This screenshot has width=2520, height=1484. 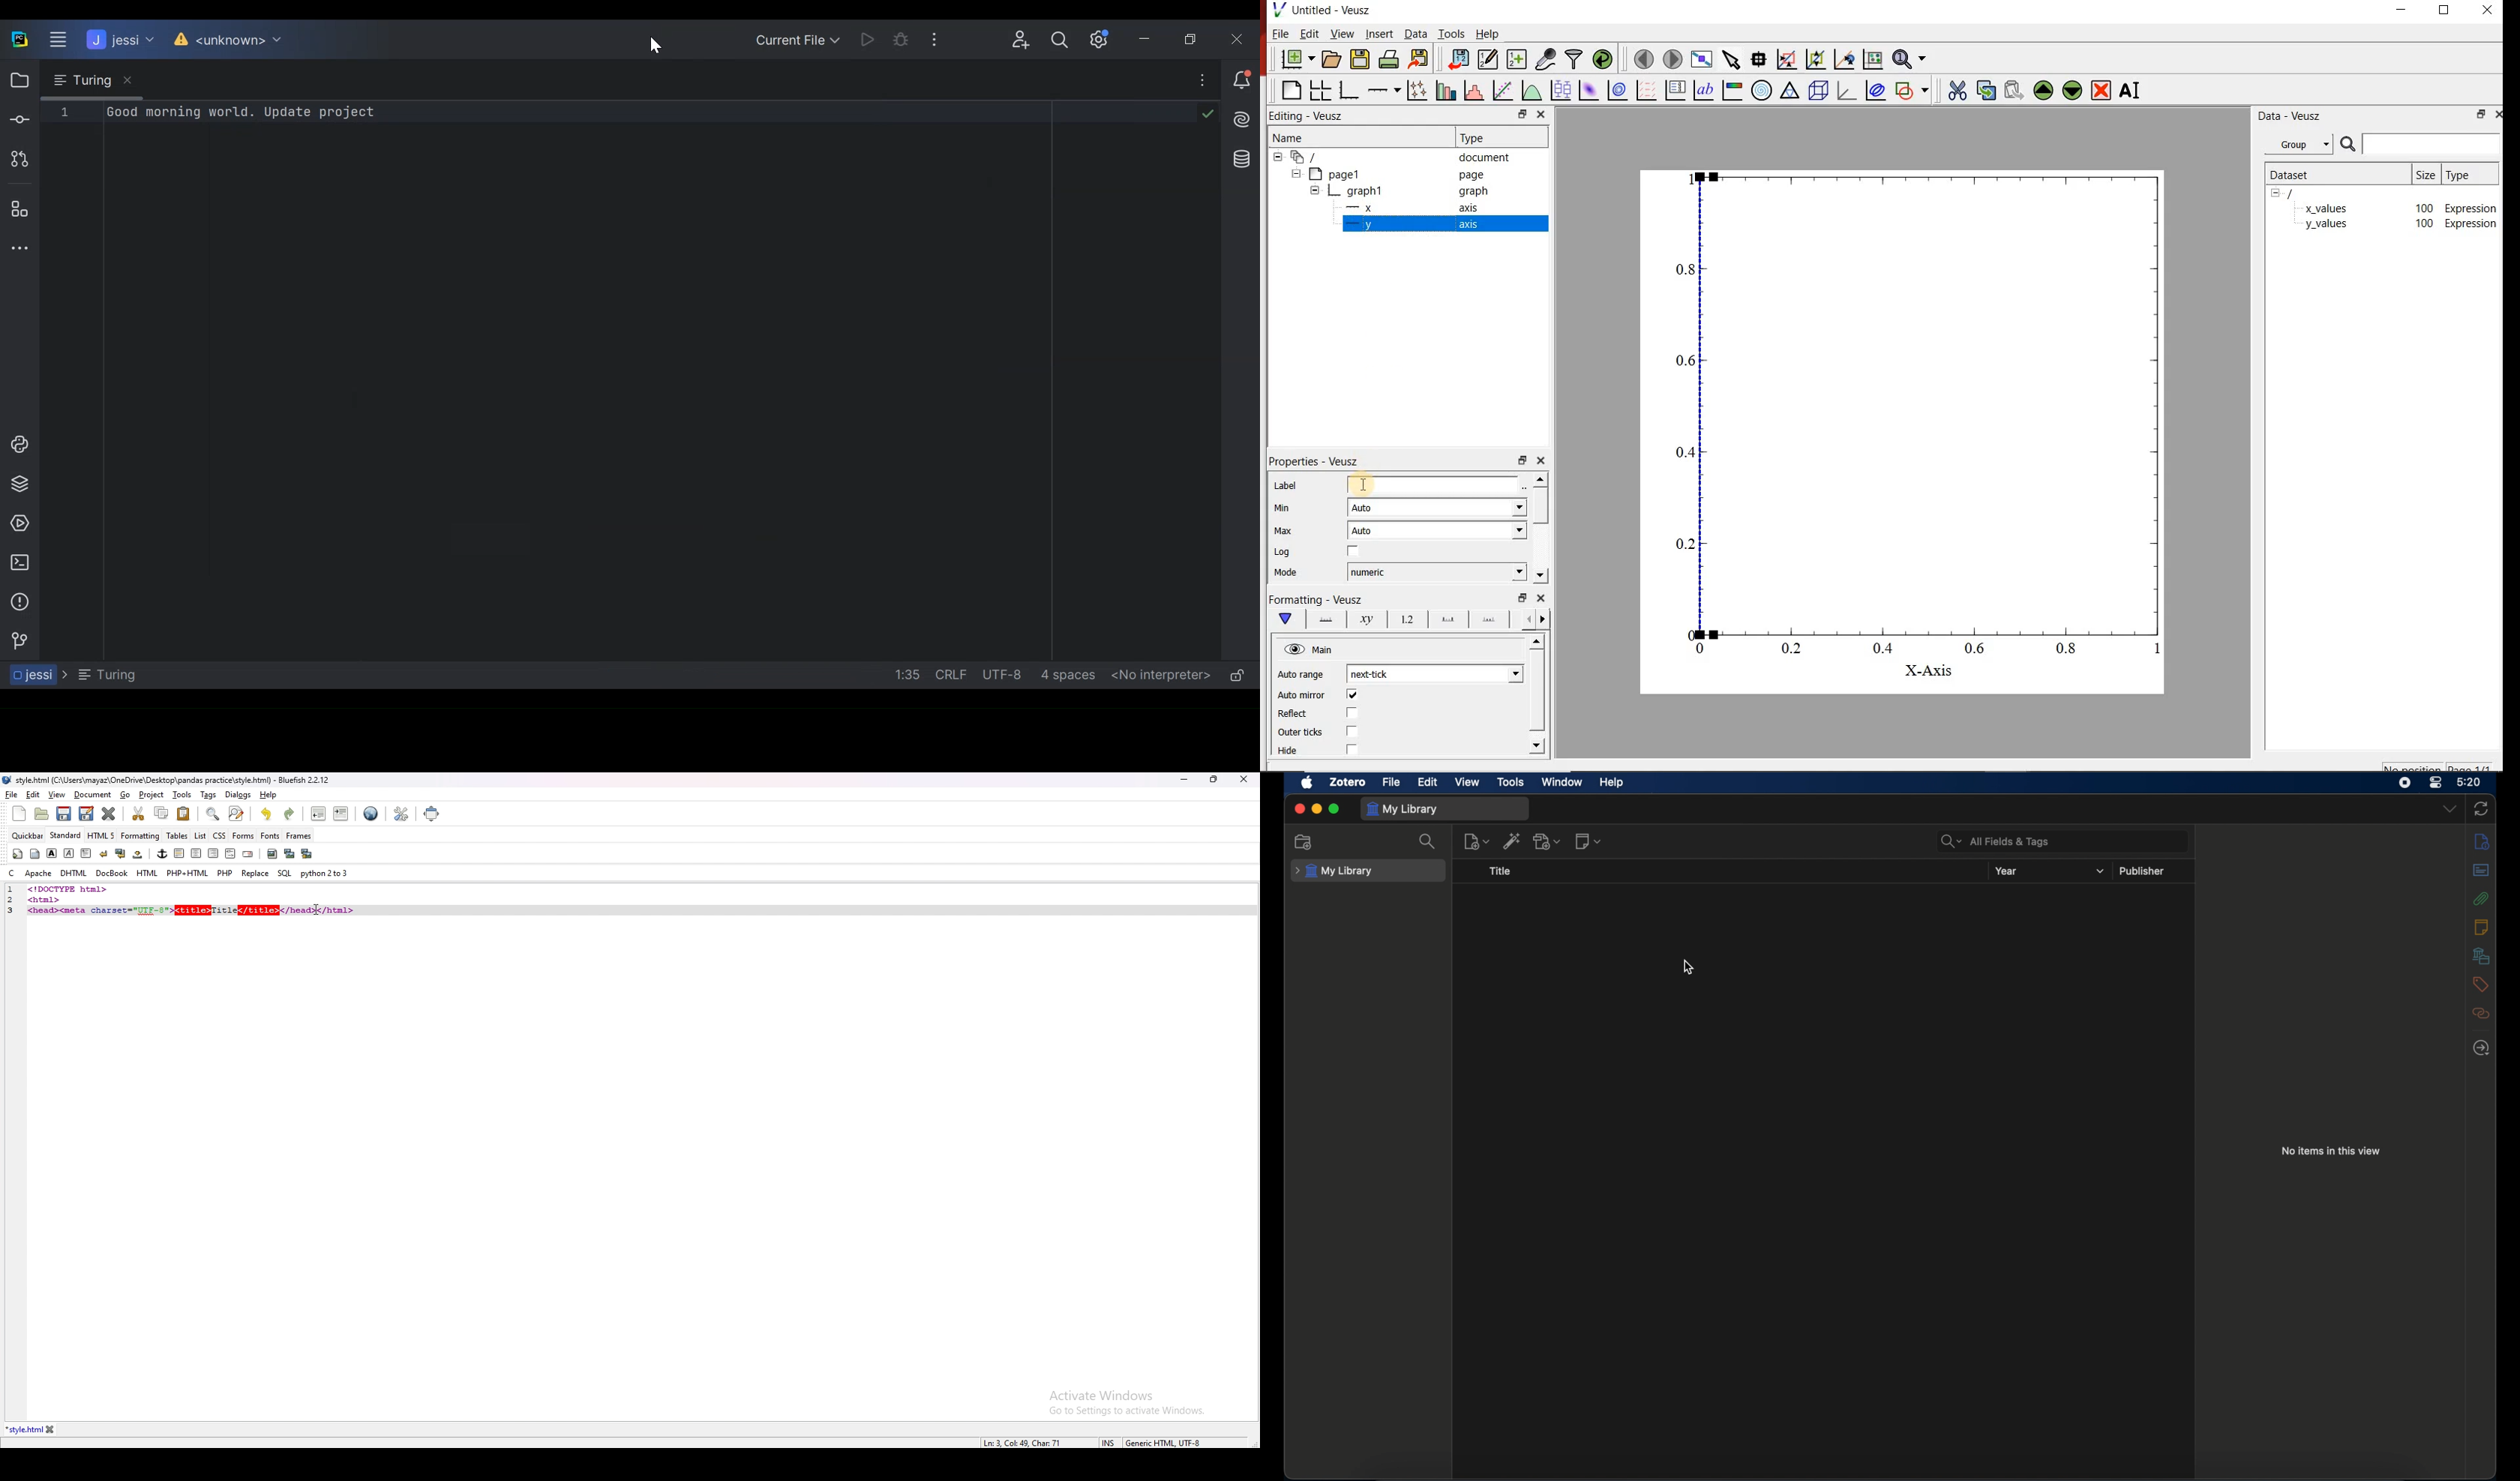 What do you see at coordinates (1500, 871) in the screenshot?
I see `title` at bounding box center [1500, 871].